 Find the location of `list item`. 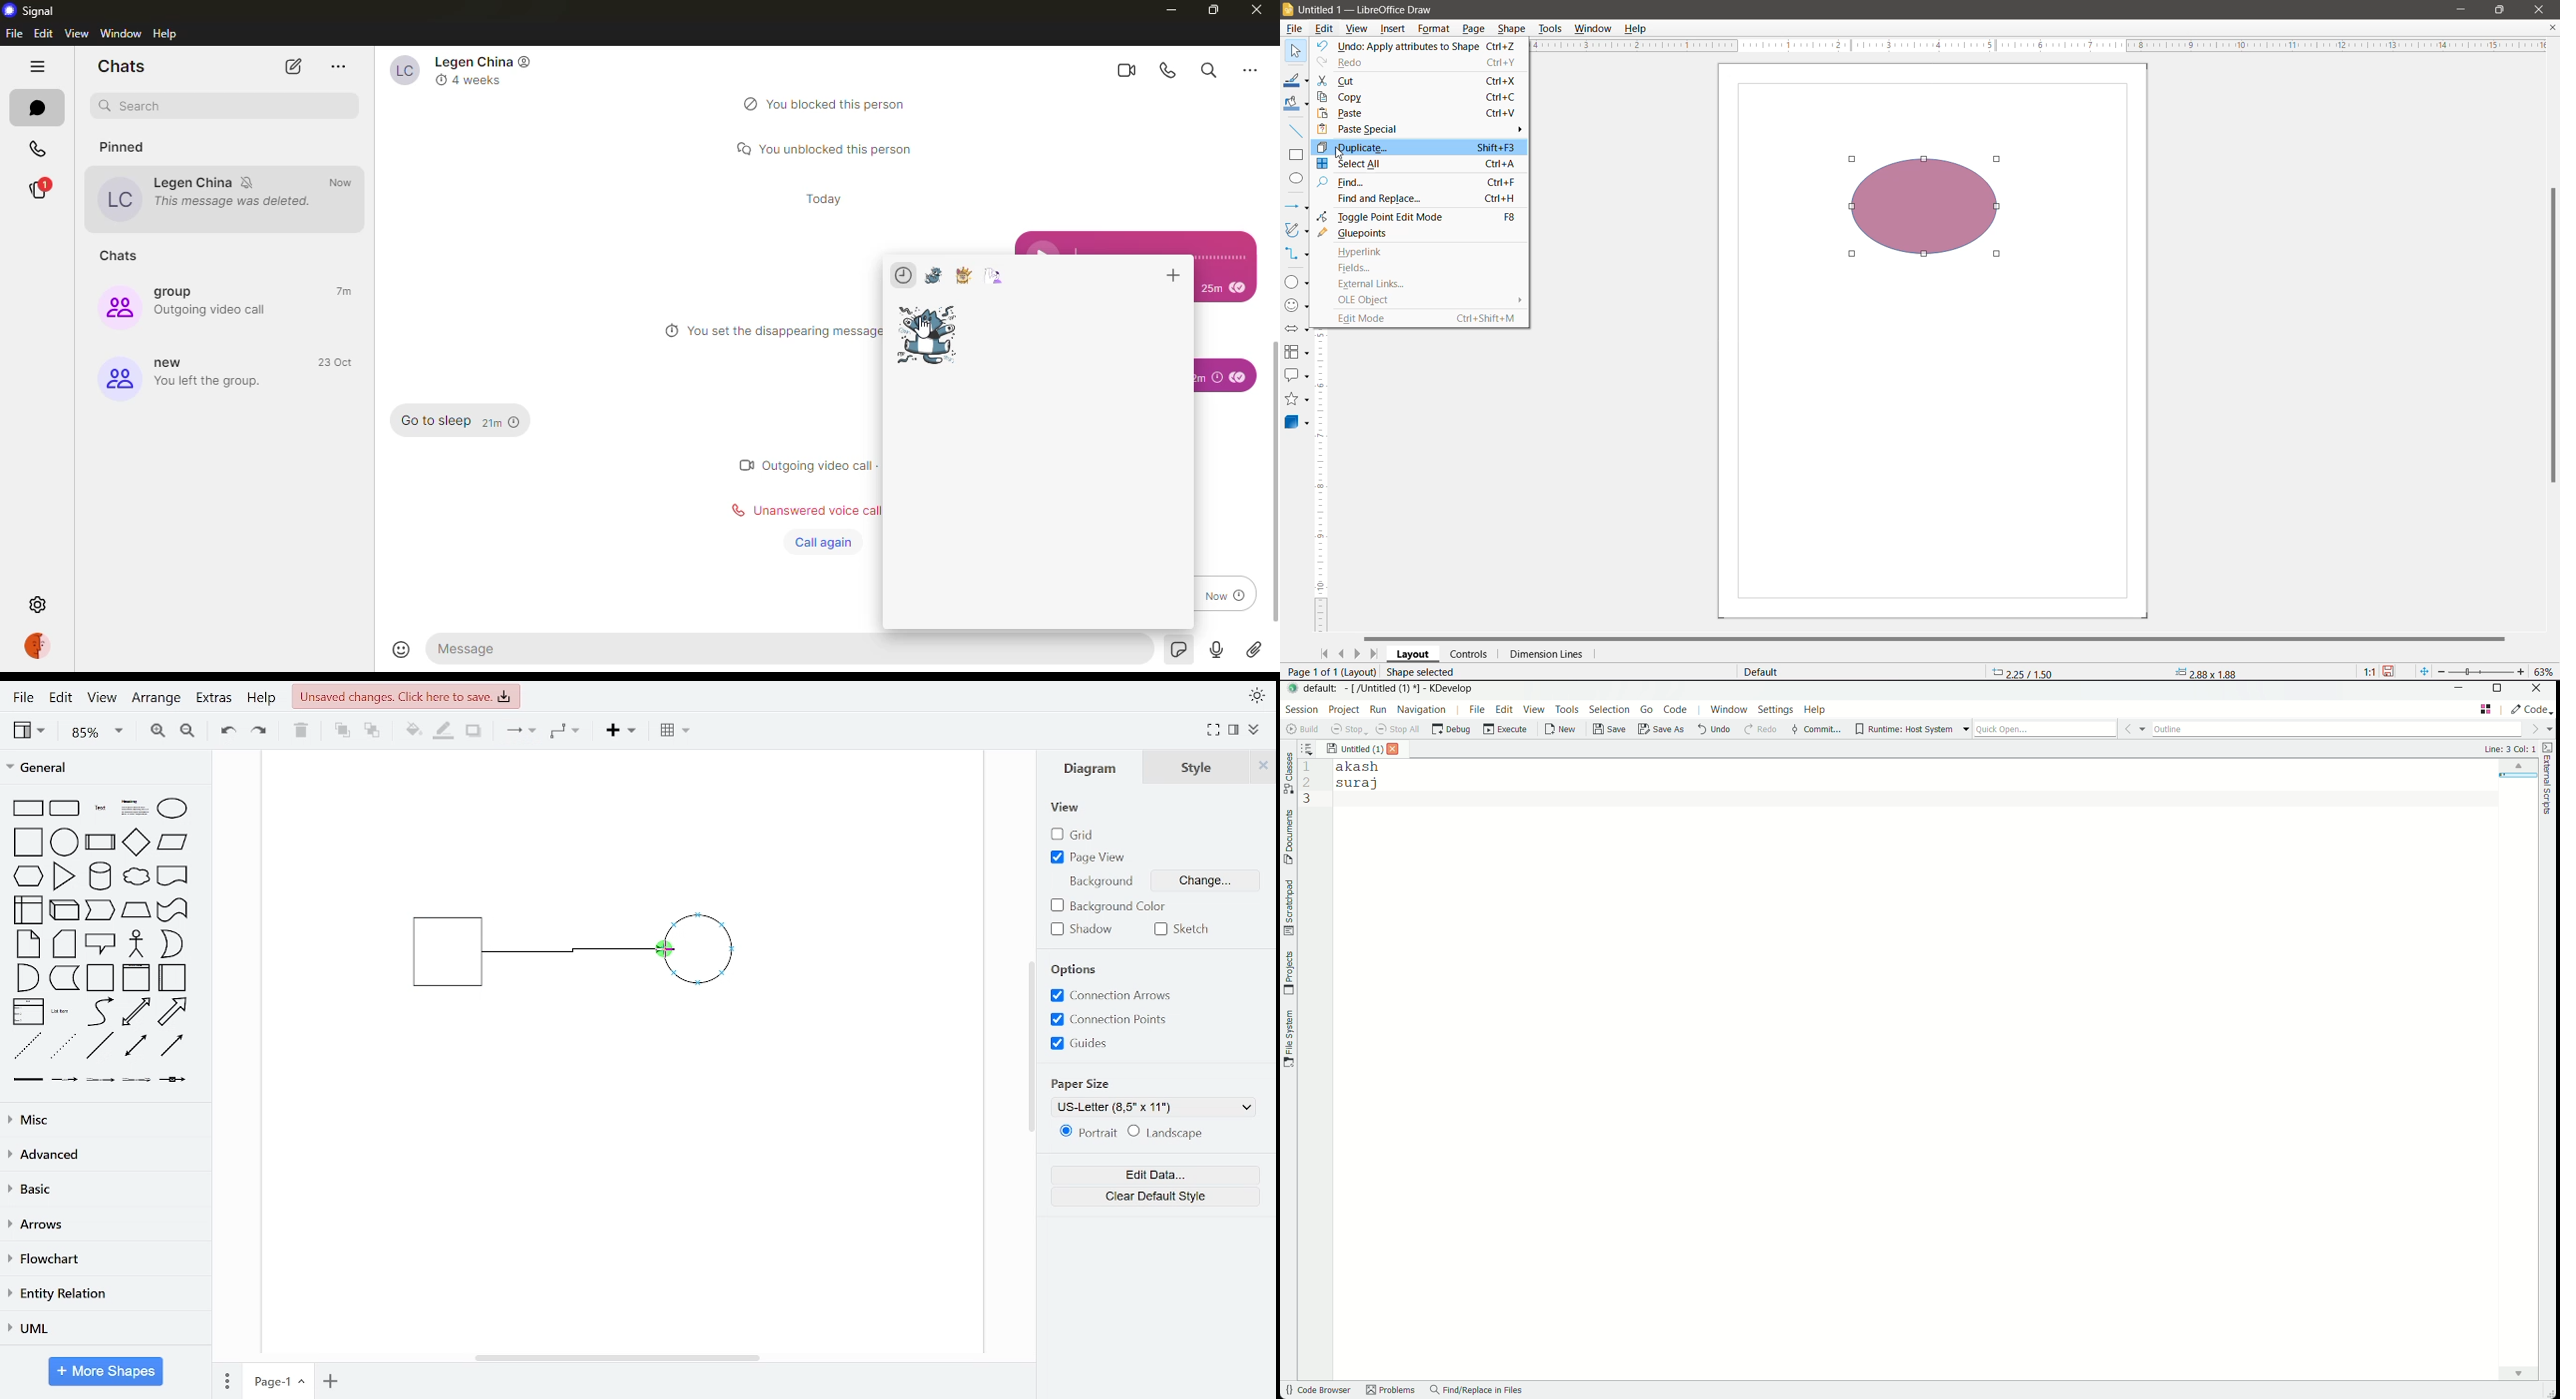

list item is located at coordinates (61, 1011).